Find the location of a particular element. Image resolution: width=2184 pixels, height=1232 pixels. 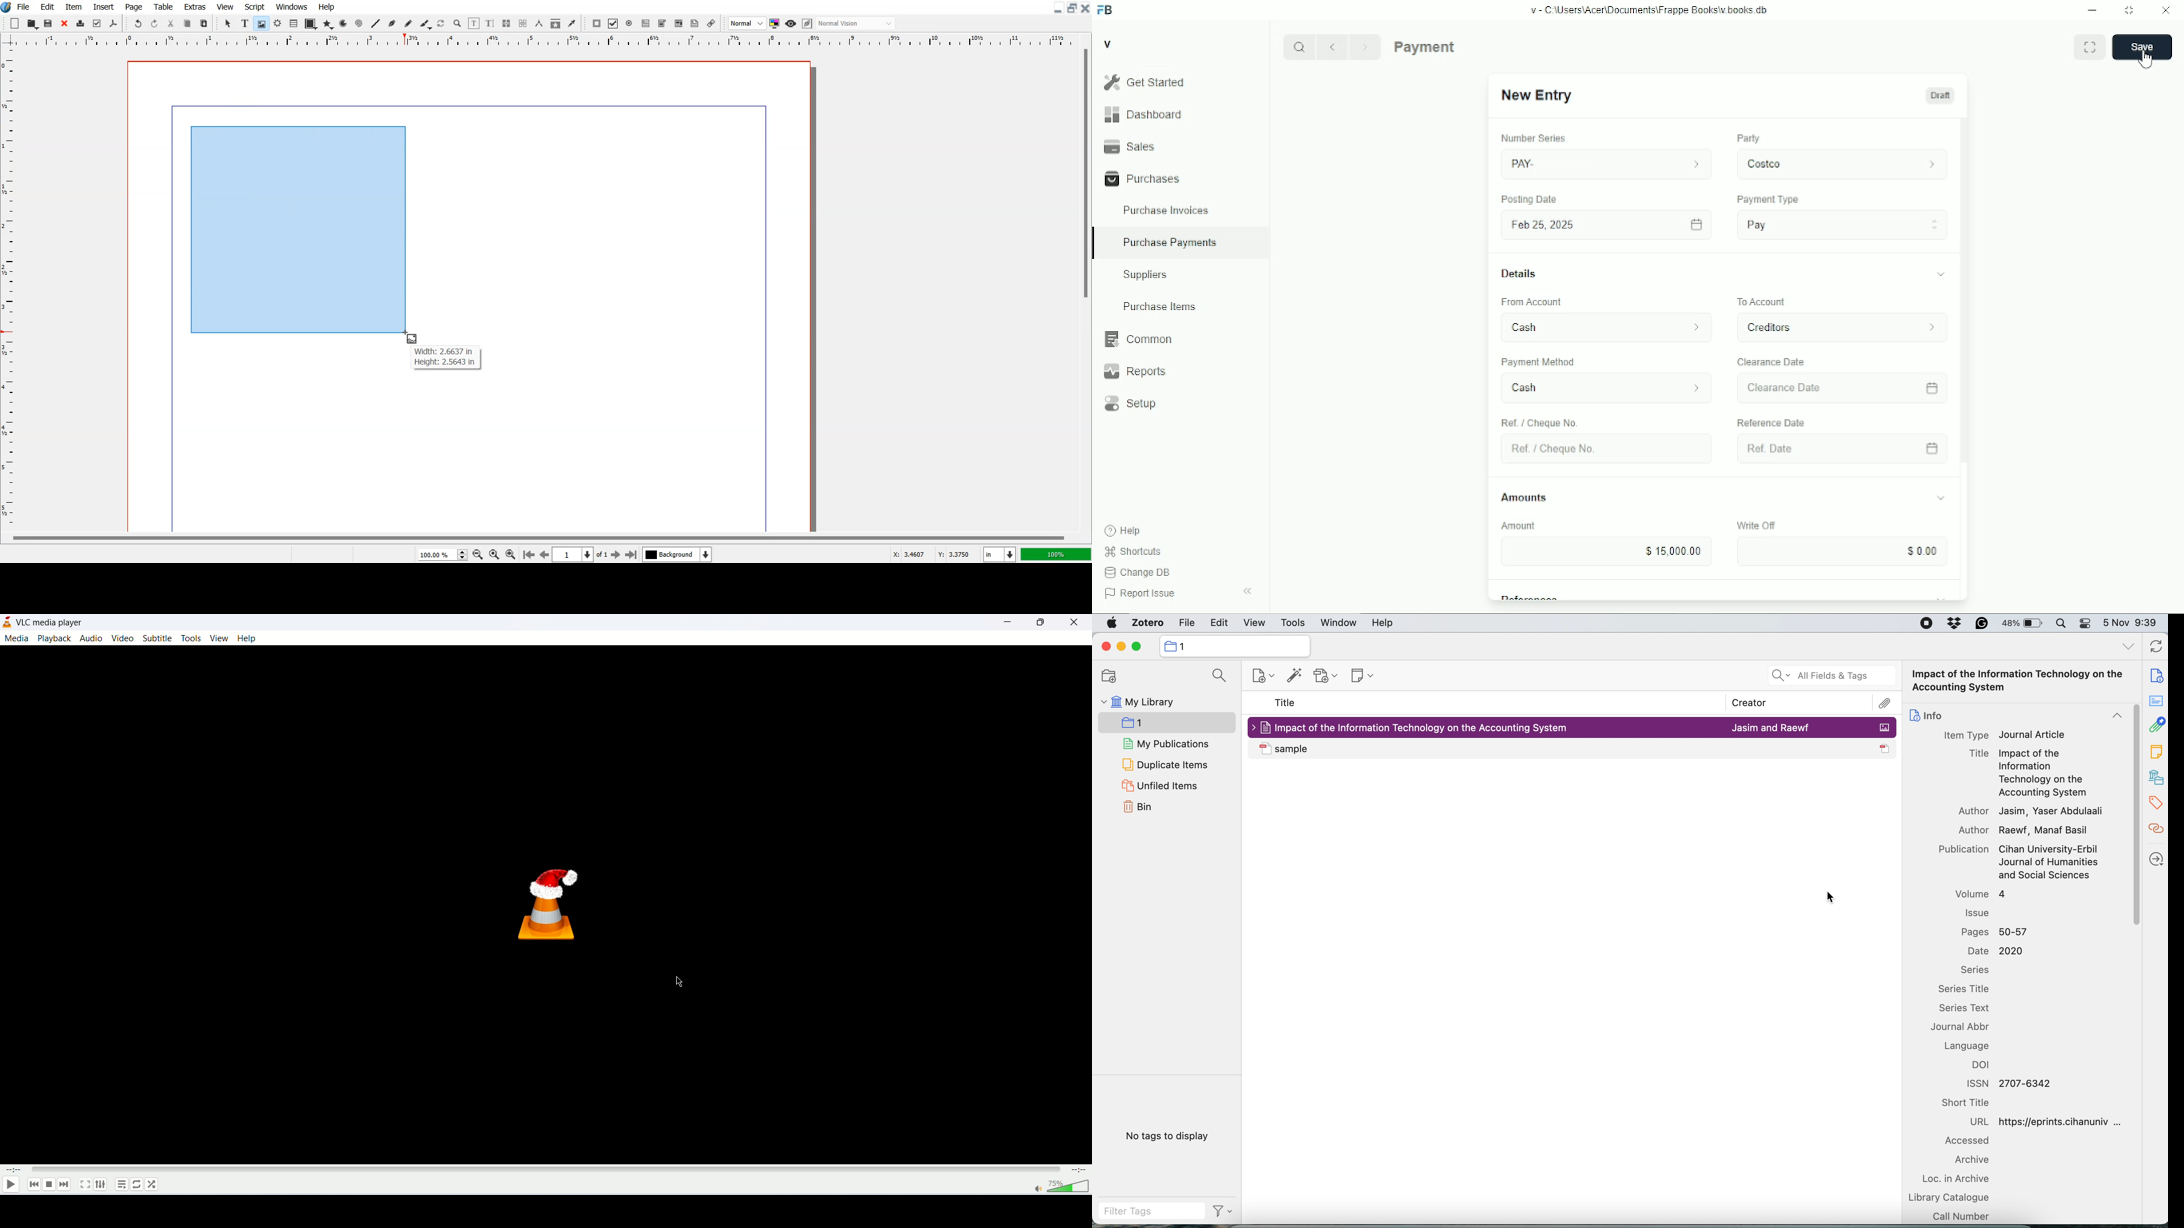

Search is located at coordinates (1299, 47).